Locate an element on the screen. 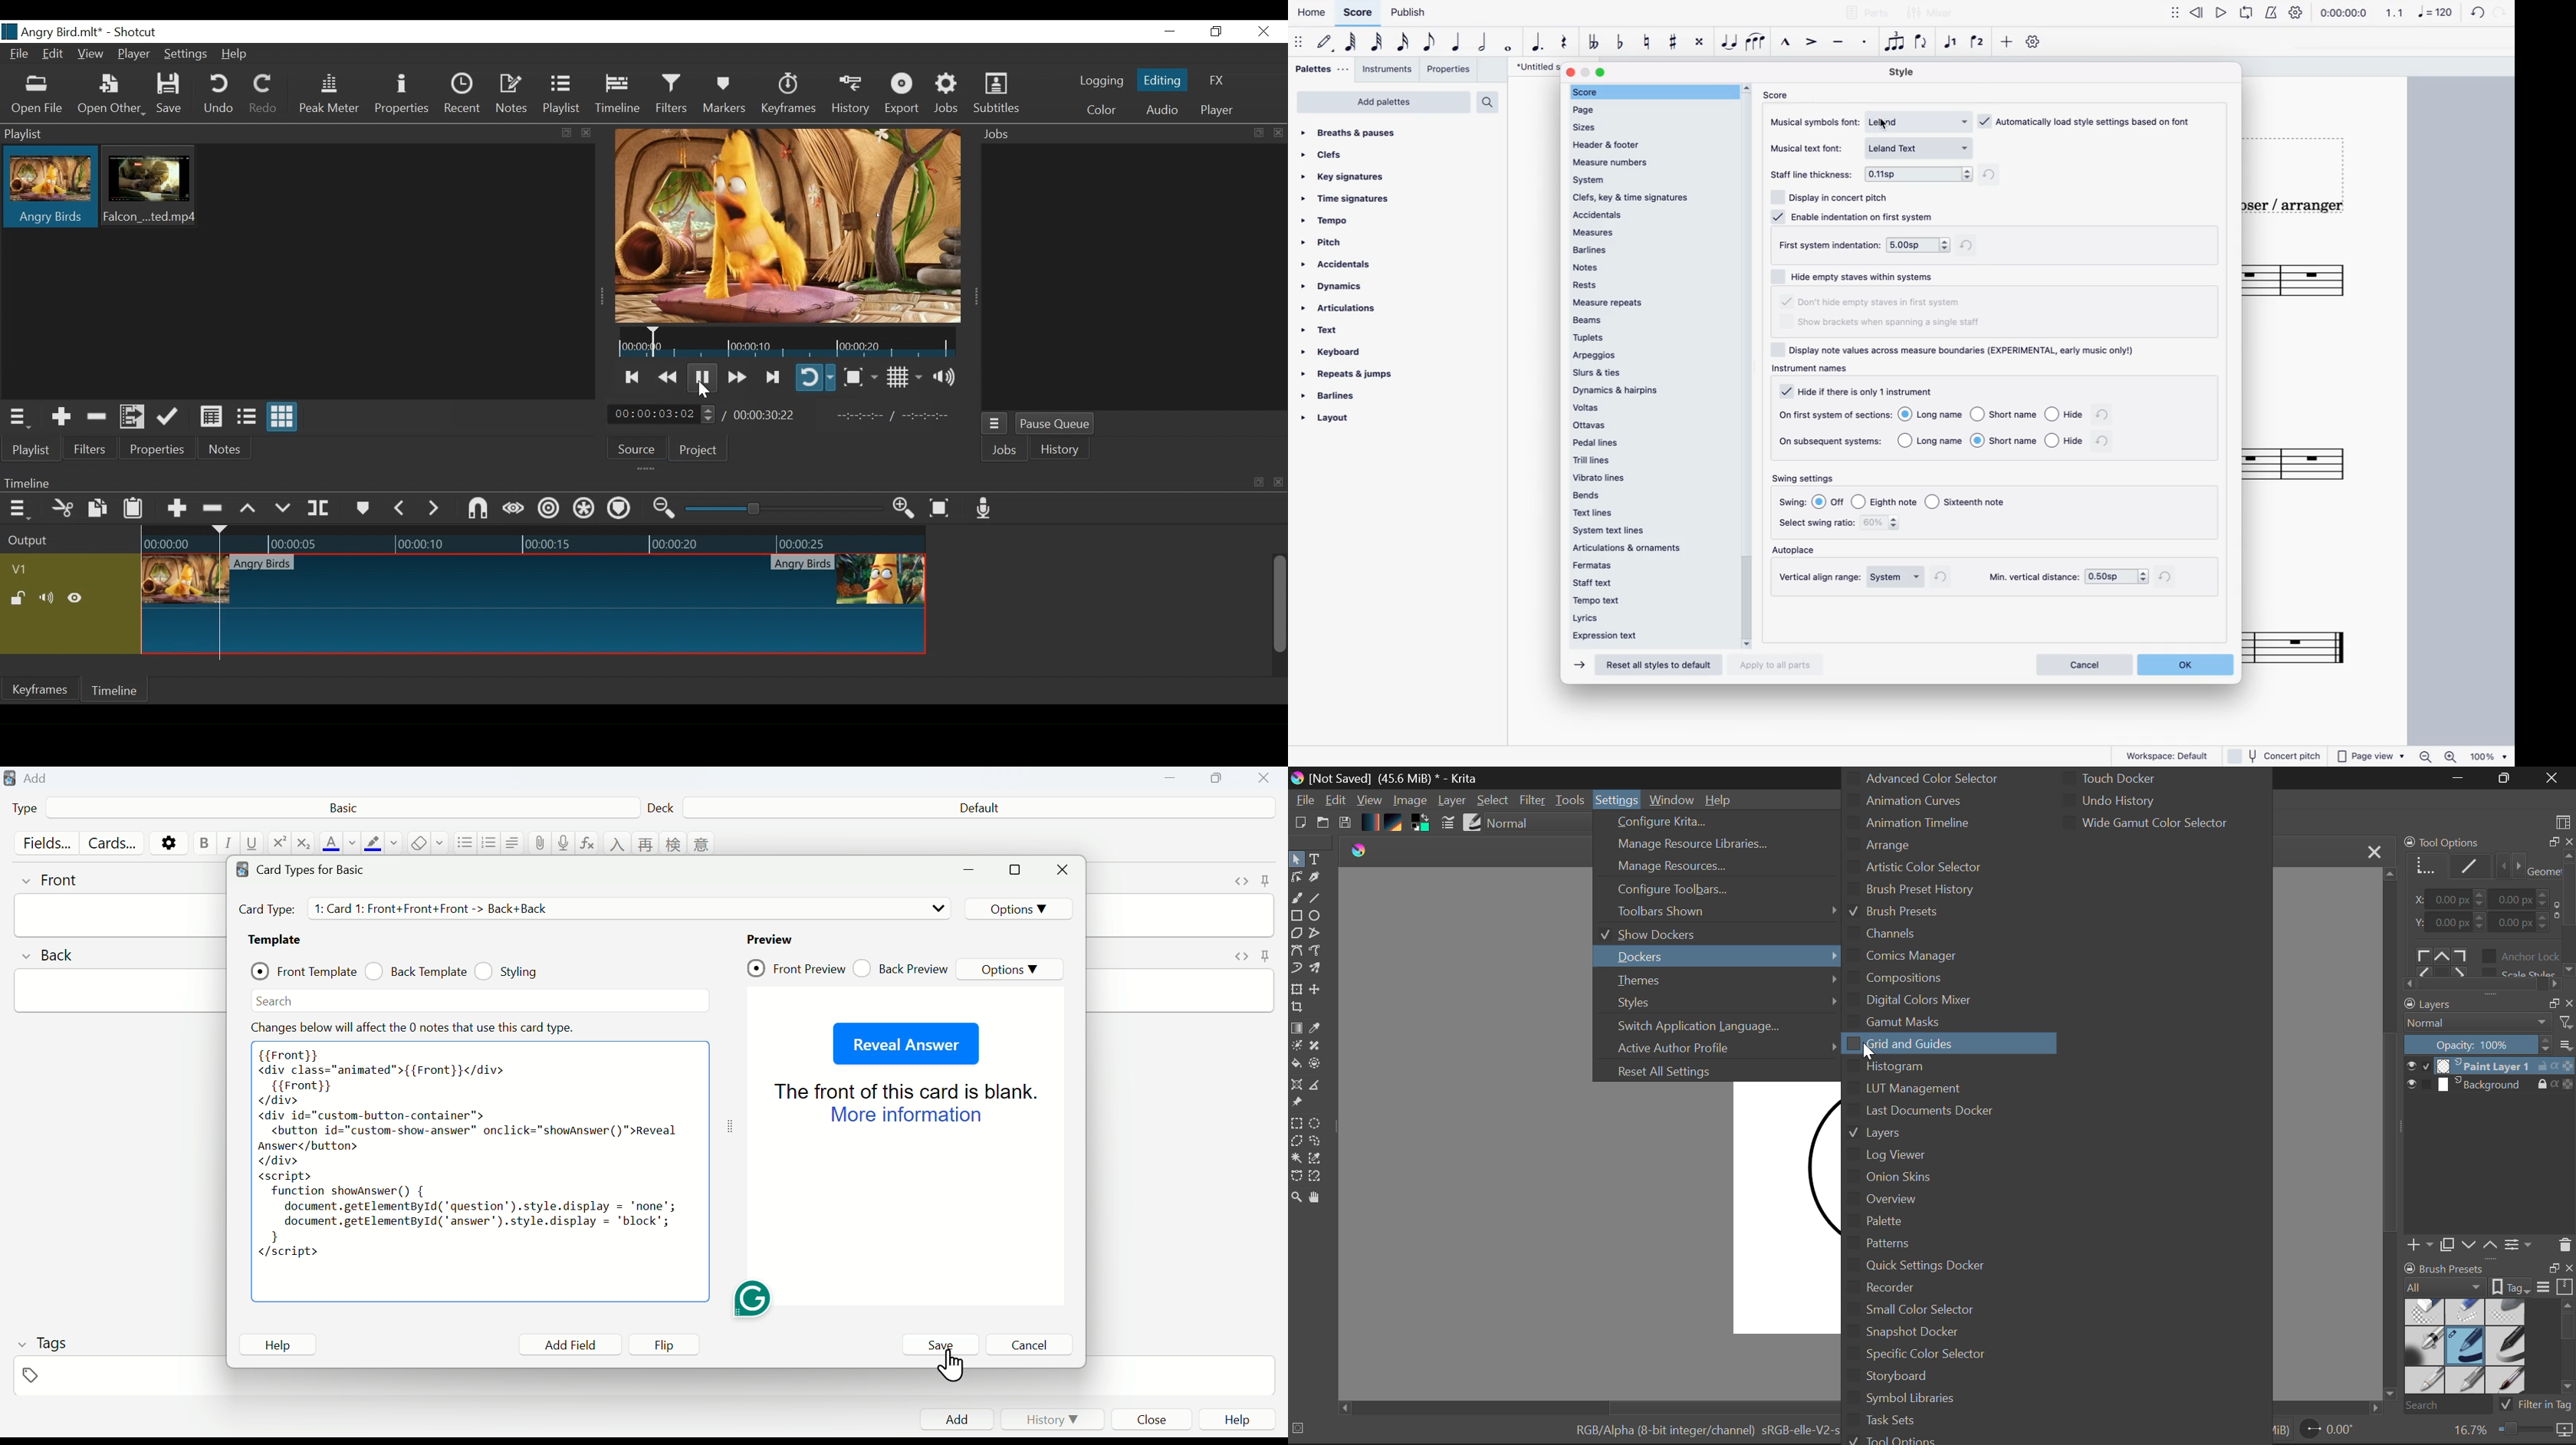  equations is located at coordinates (587, 843).